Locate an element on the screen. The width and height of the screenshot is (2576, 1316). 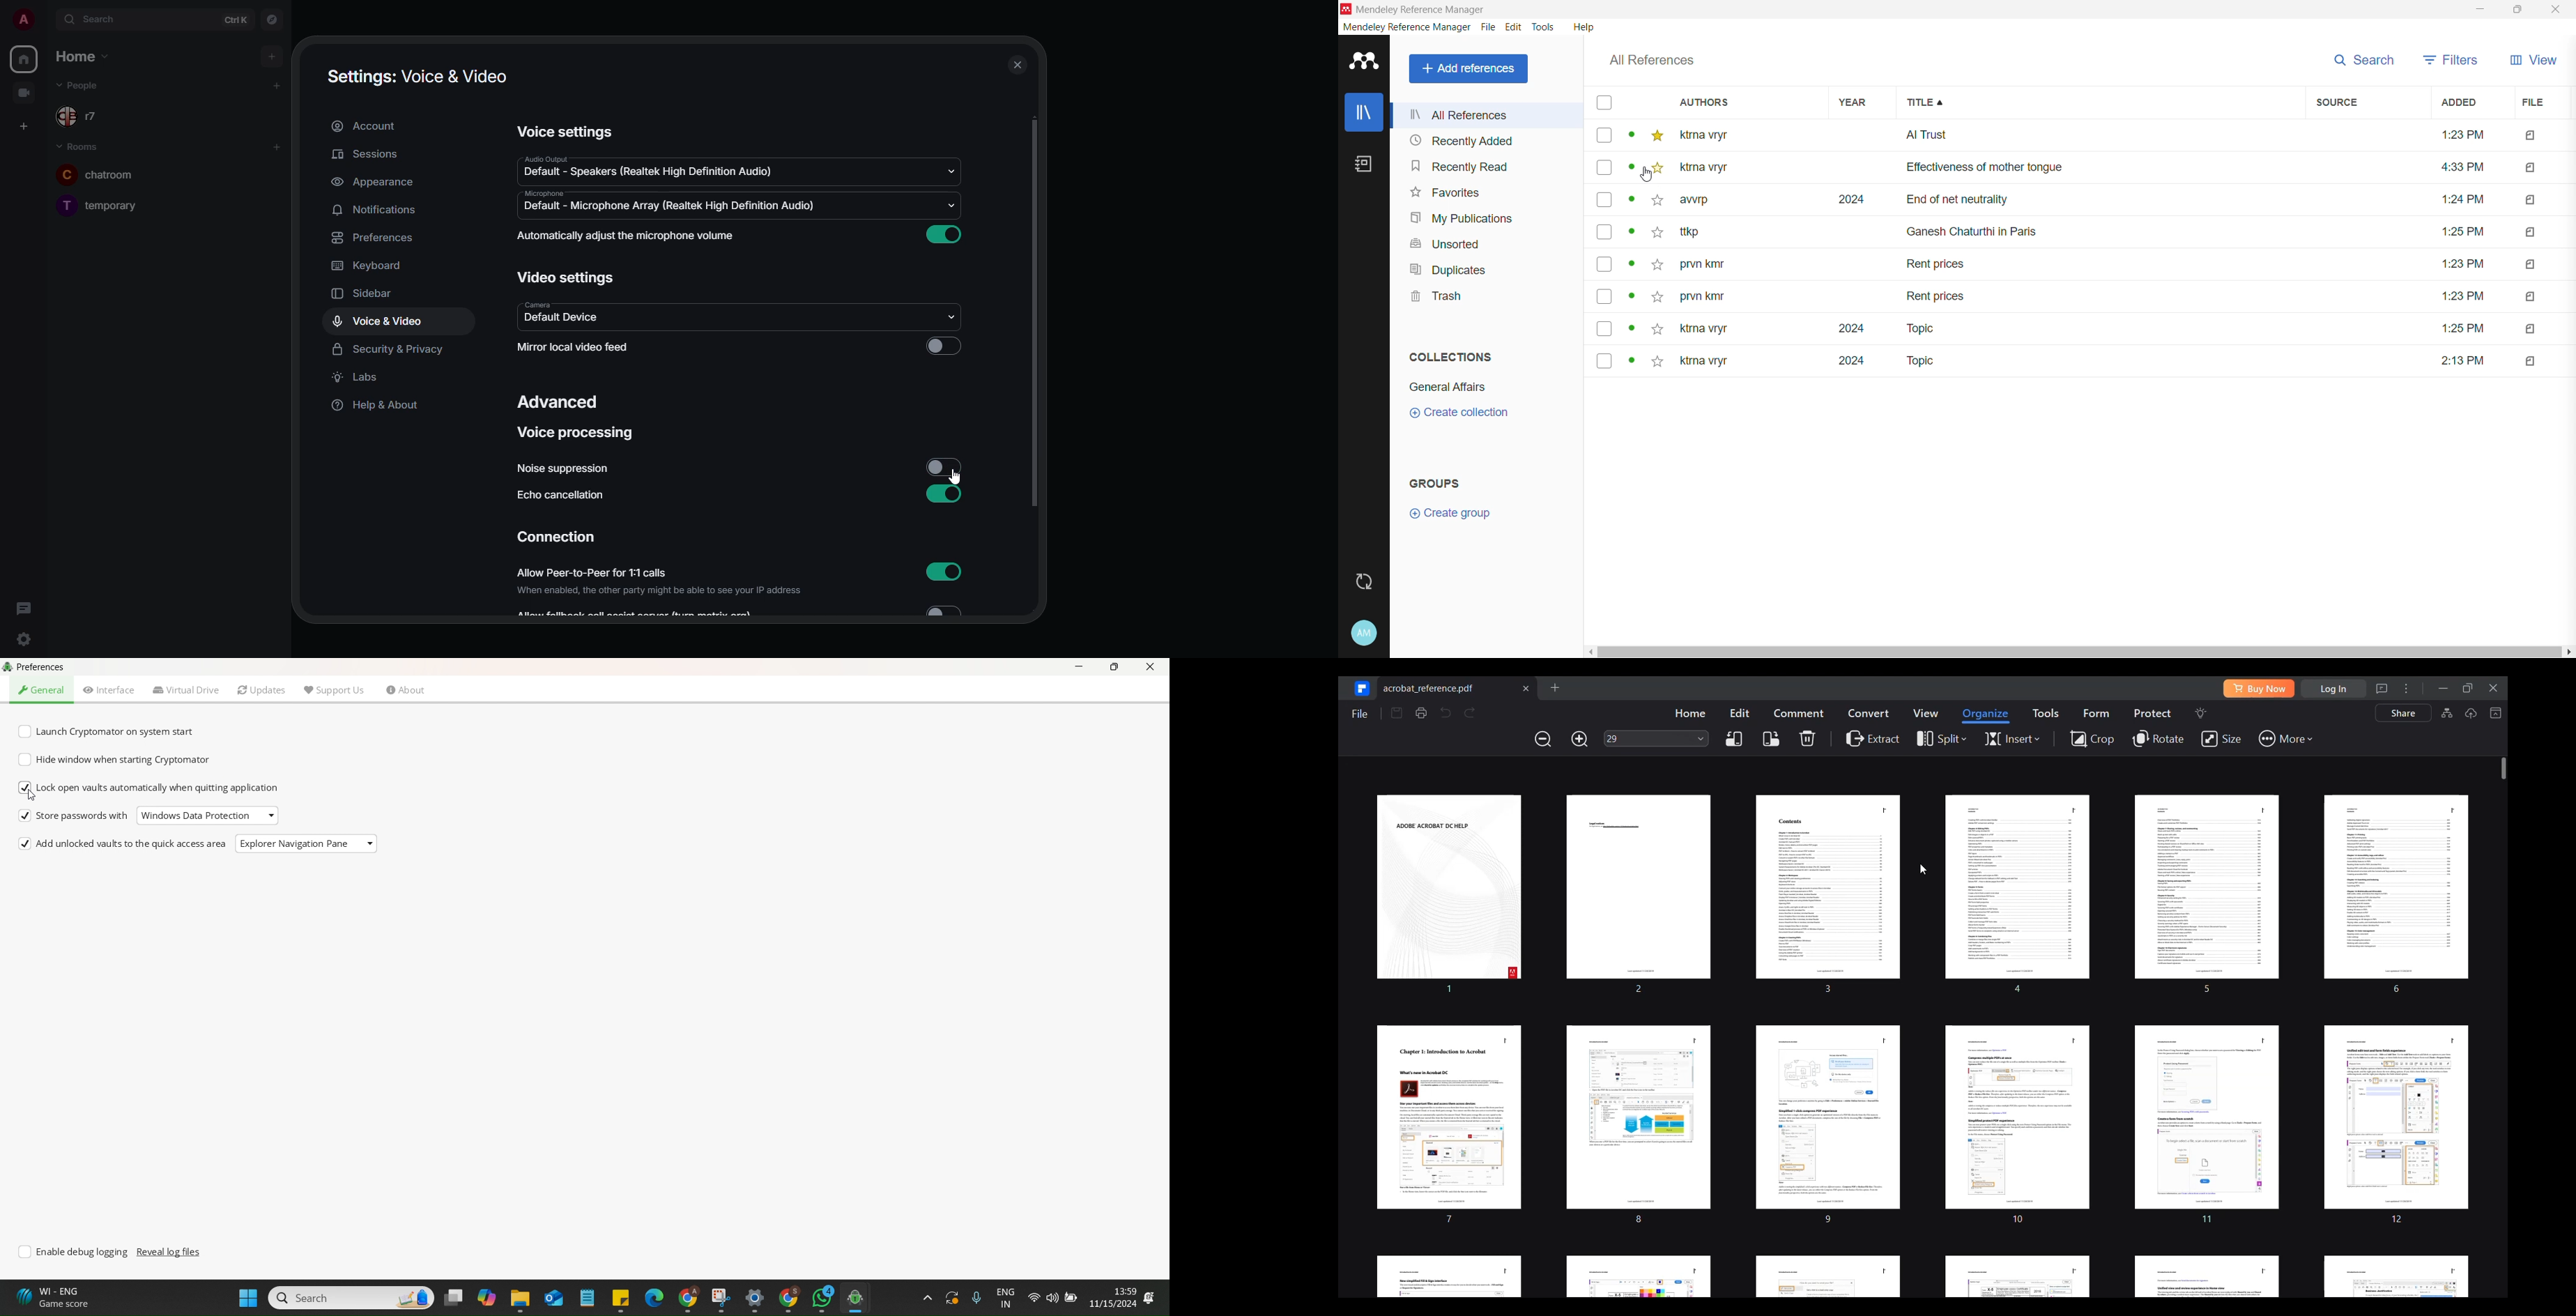
echo cancellation is located at coordinates (566, 497).